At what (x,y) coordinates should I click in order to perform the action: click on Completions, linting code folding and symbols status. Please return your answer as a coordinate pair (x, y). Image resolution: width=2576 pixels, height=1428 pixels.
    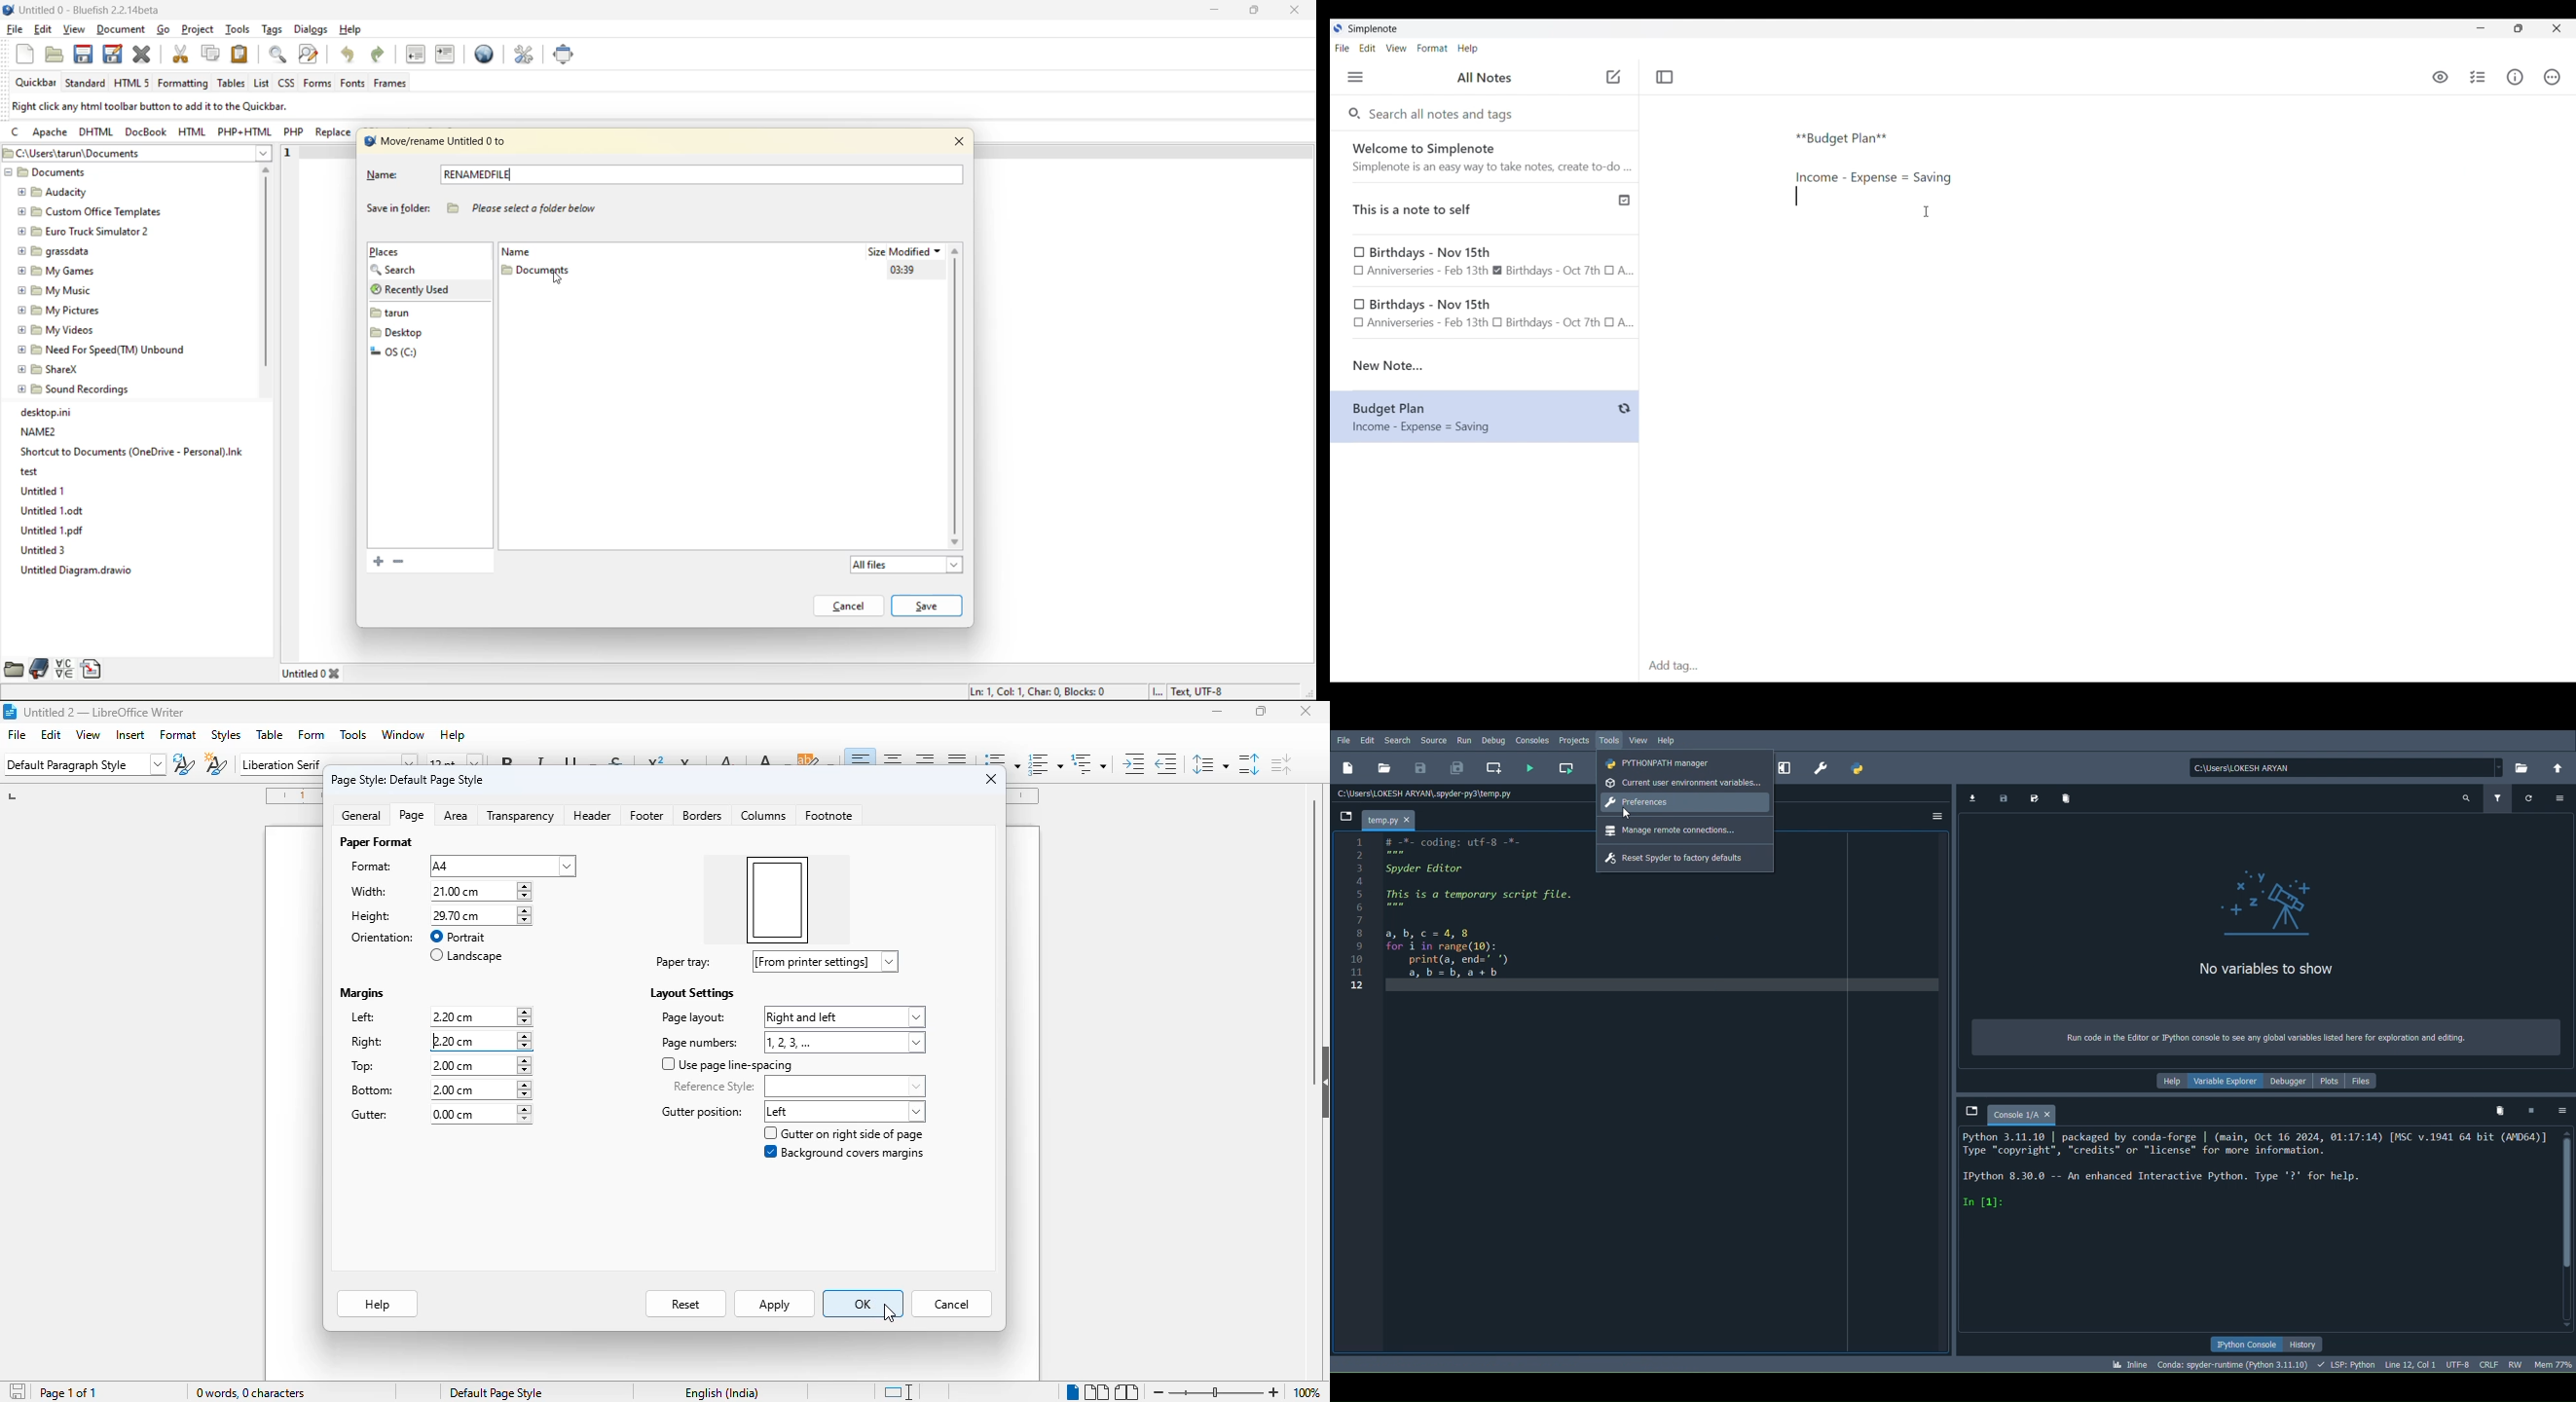
    Looking at the image, I should click on (2347, 1364).